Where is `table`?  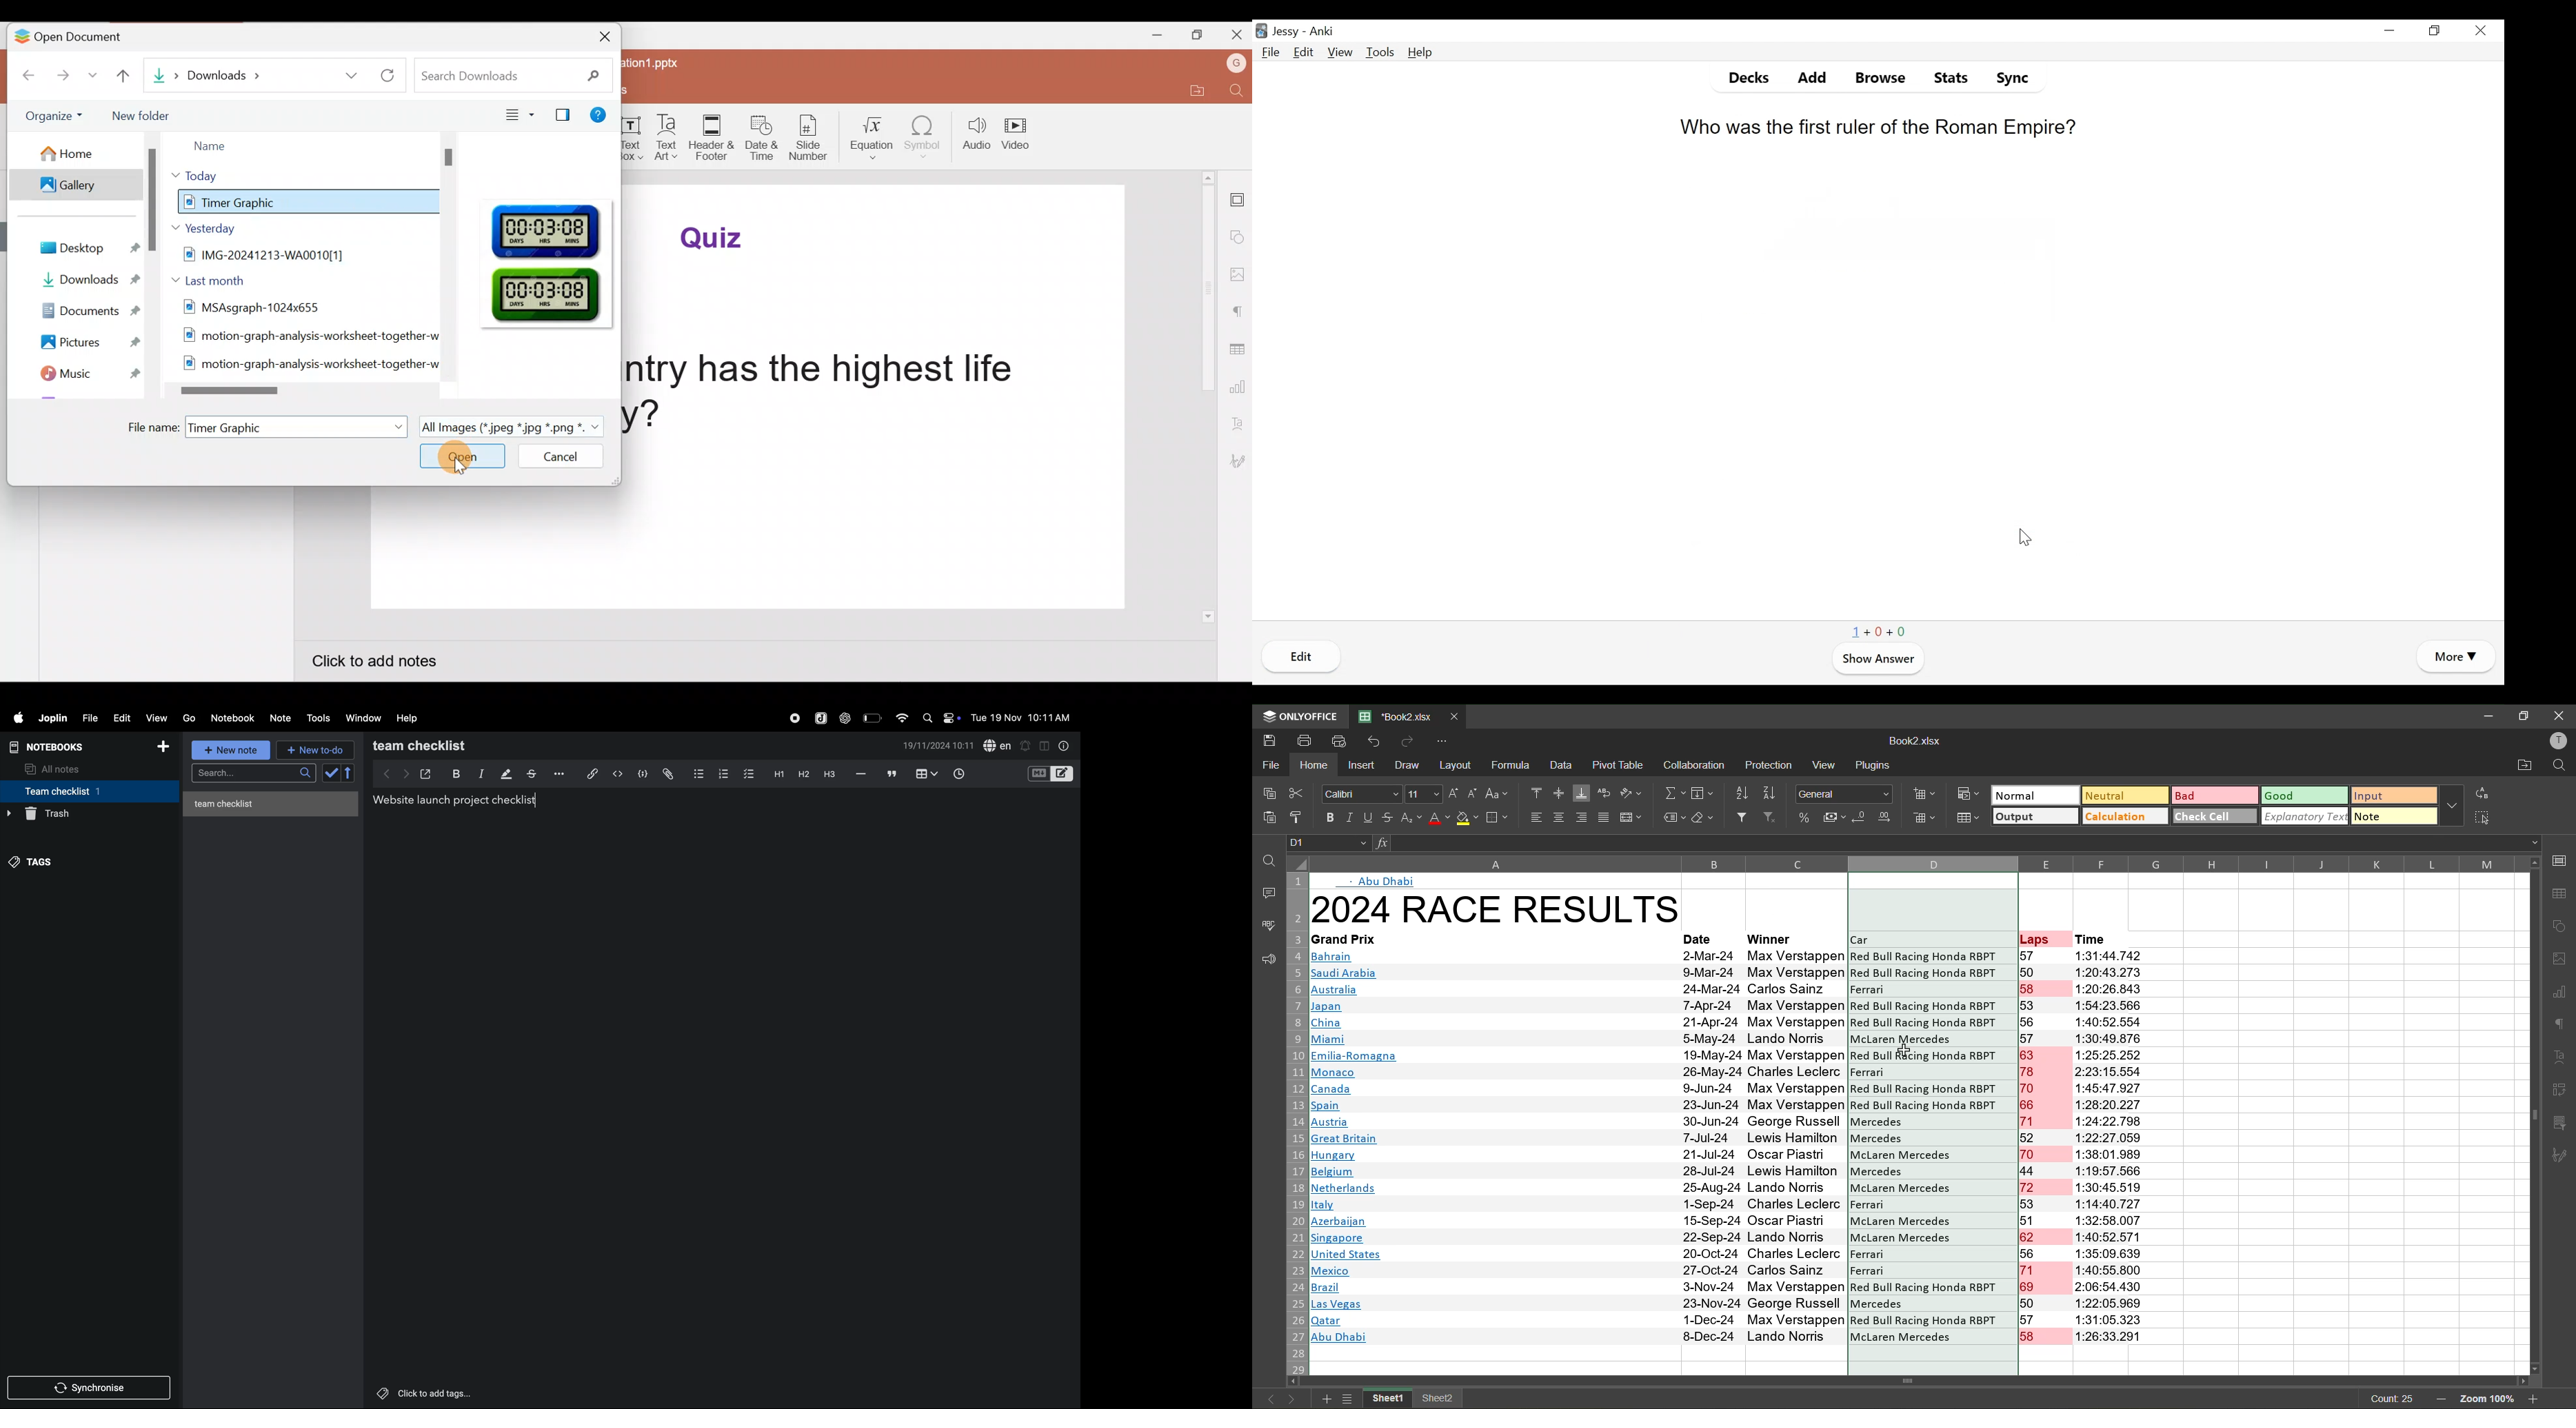
table is located at coordinates (2564, 893).